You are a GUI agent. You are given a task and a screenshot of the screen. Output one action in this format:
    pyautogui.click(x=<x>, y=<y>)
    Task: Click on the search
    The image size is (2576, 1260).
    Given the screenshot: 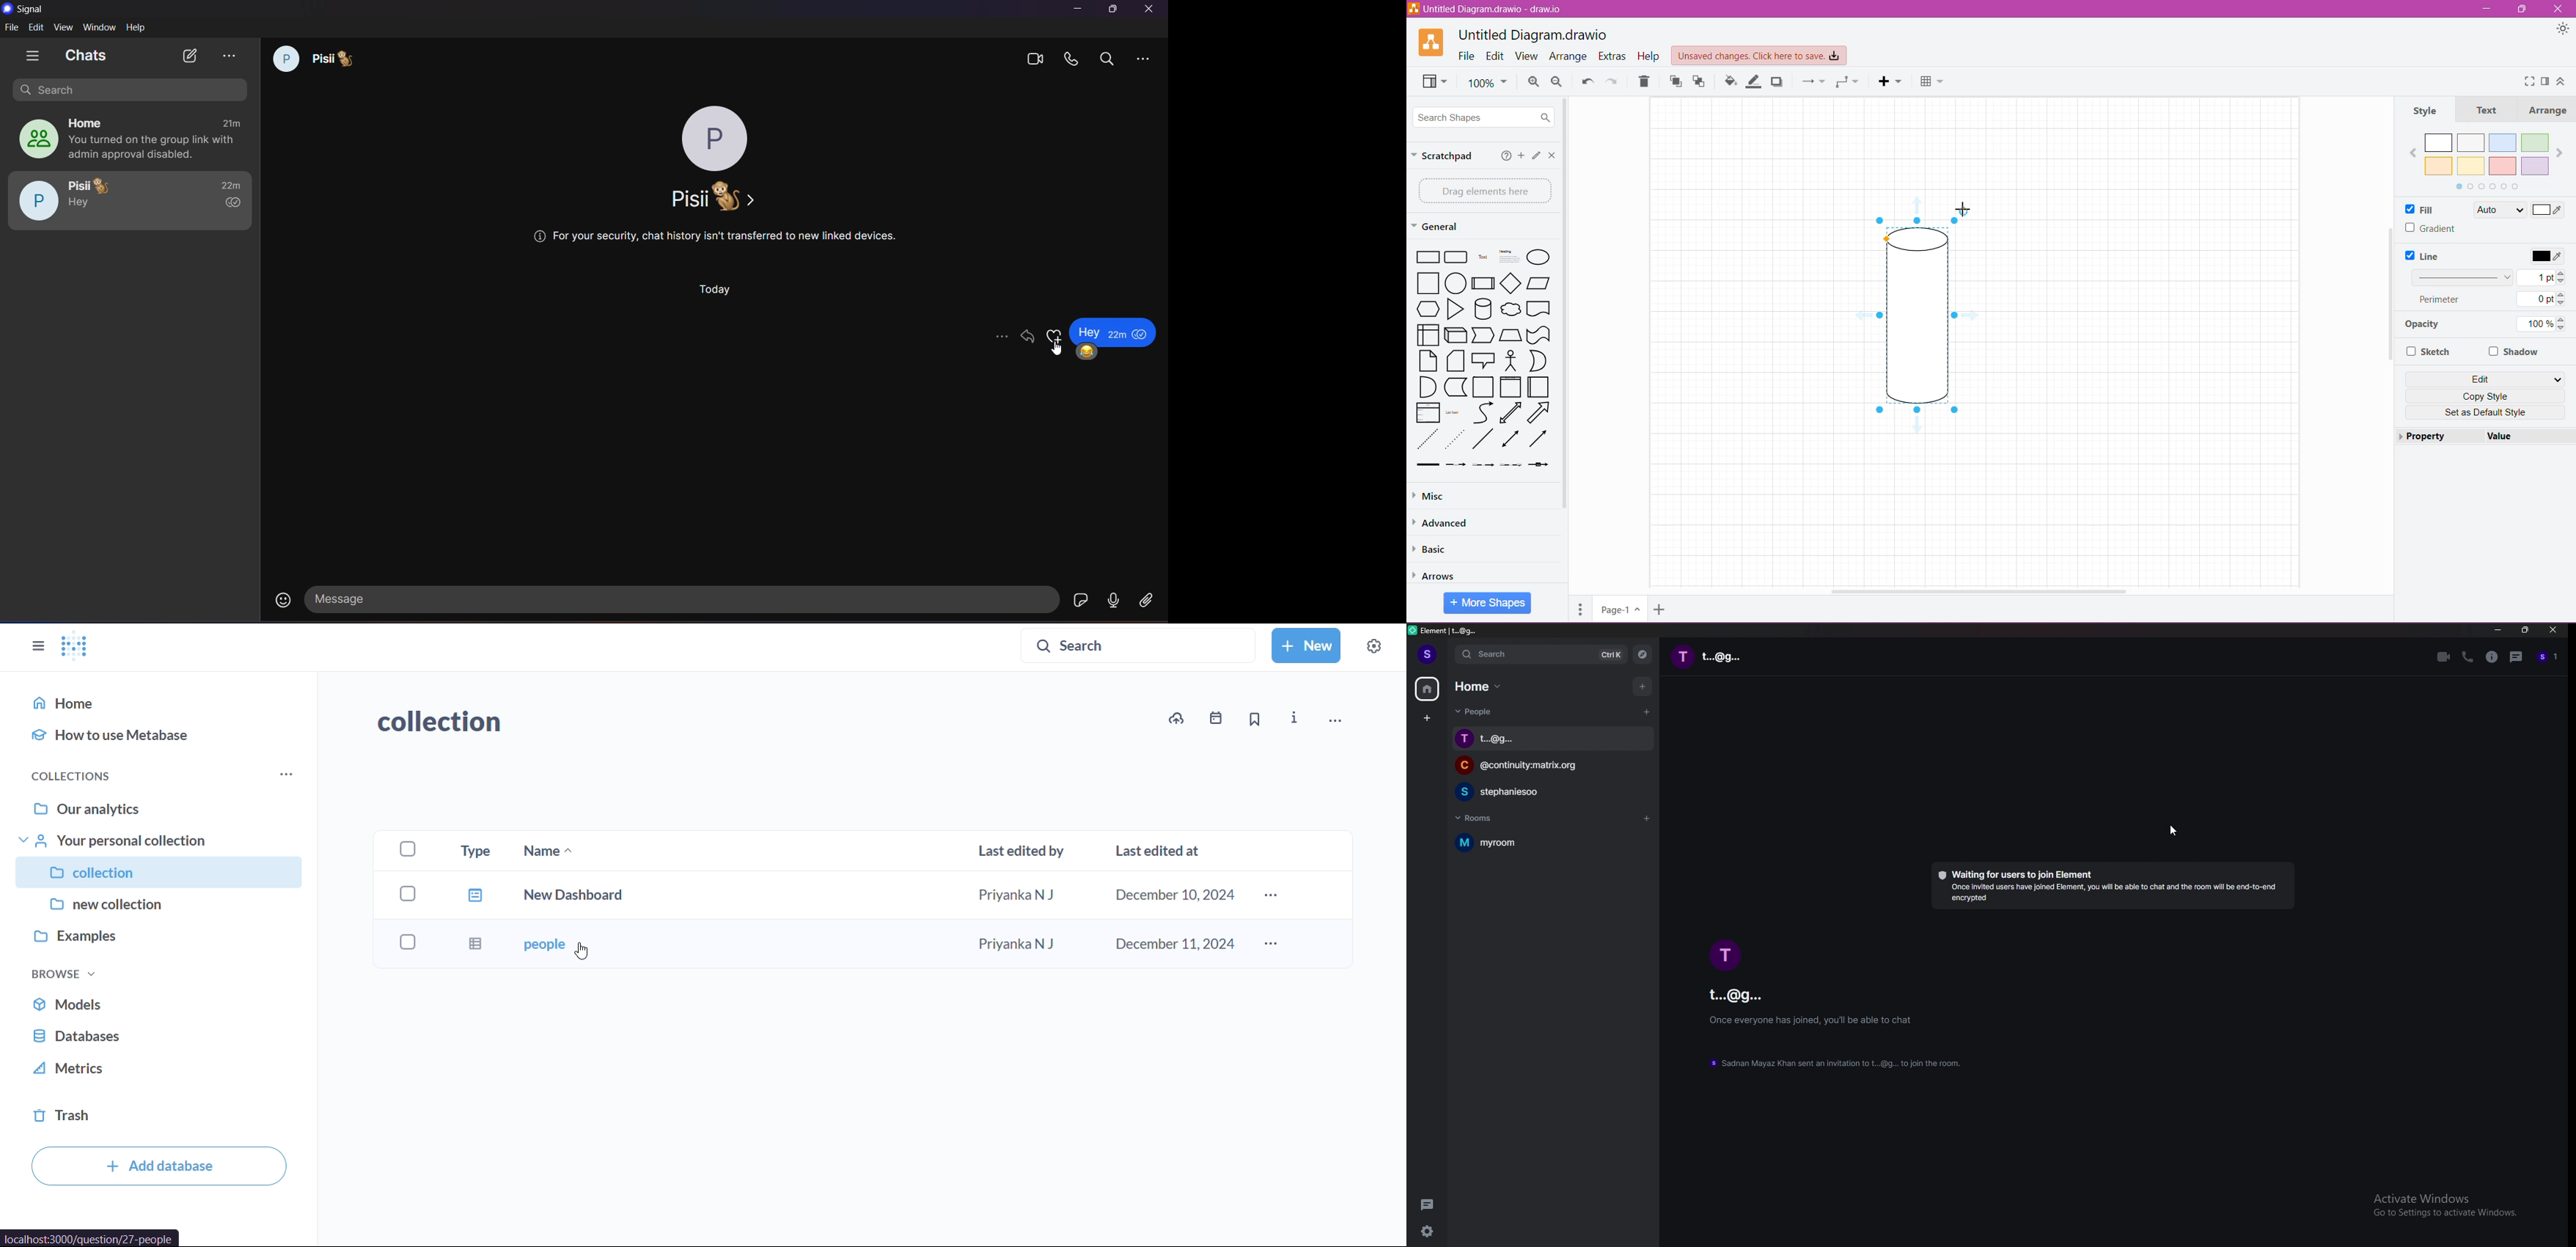 What is the action you would take?
    pyautogui.click(x=126, y=90)
    